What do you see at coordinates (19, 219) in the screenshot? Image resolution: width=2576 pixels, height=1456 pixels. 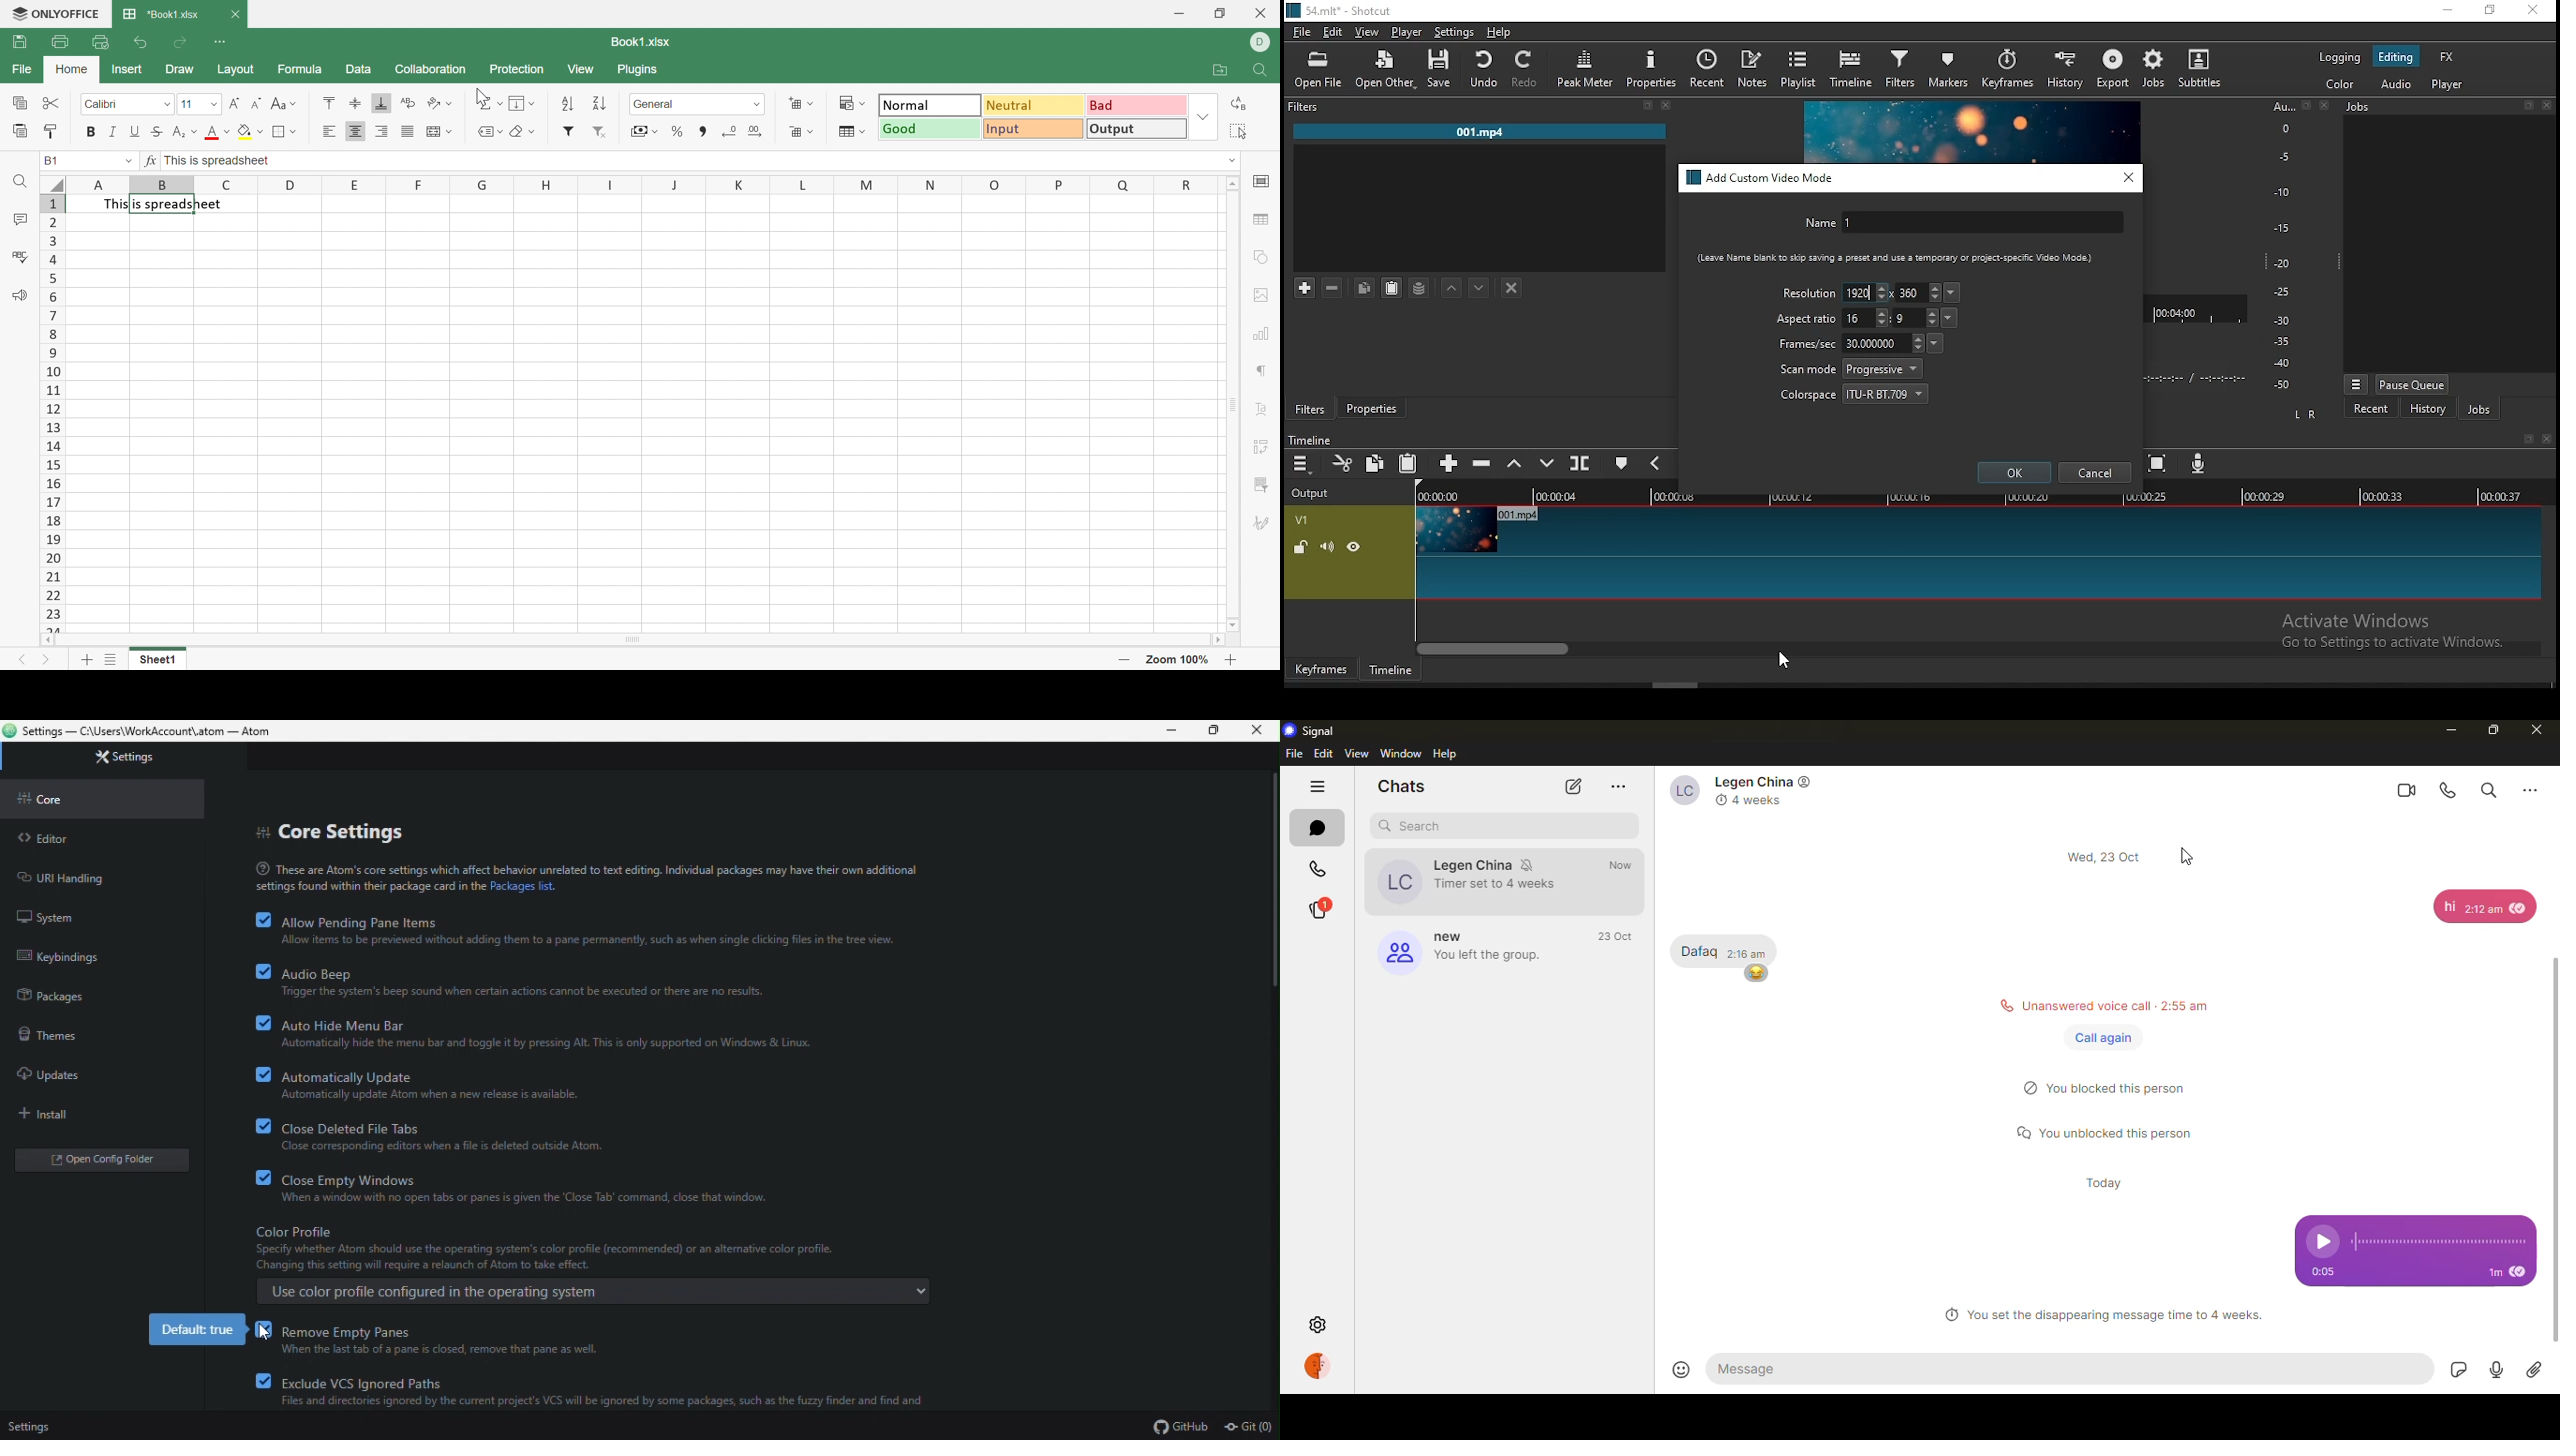 I see `Comments` at bounding box center [19, 219].